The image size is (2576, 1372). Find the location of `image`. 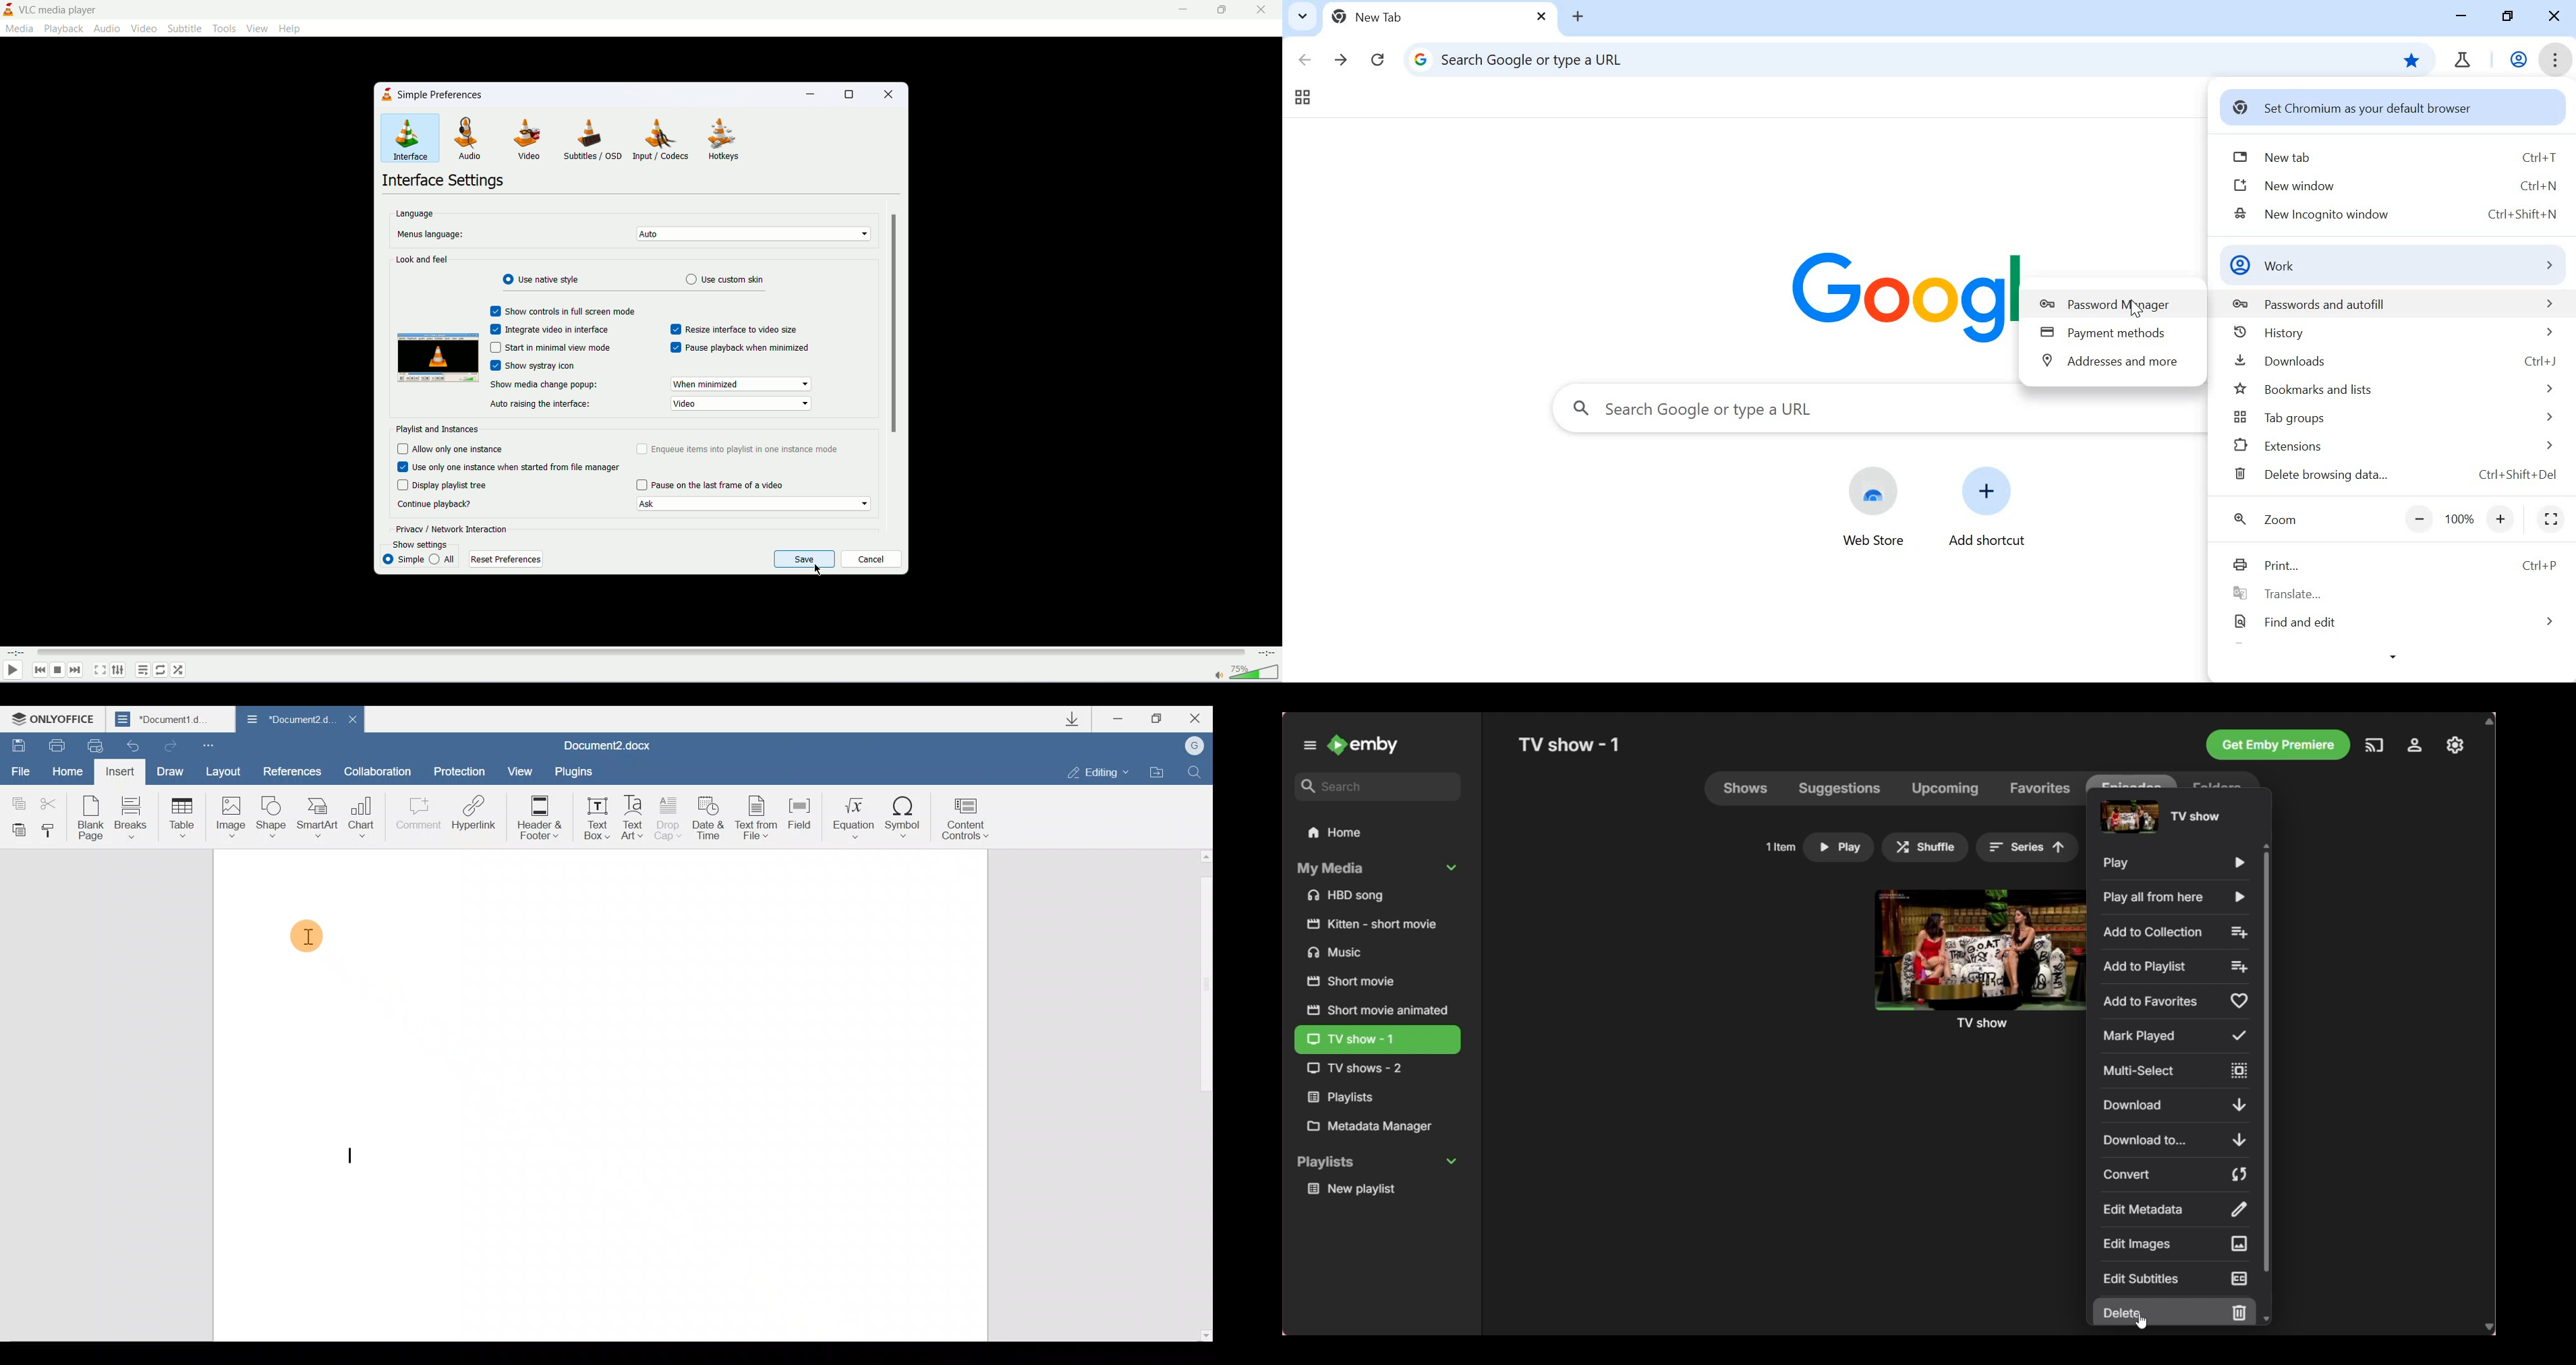

image is located at coordinates (437, 357).